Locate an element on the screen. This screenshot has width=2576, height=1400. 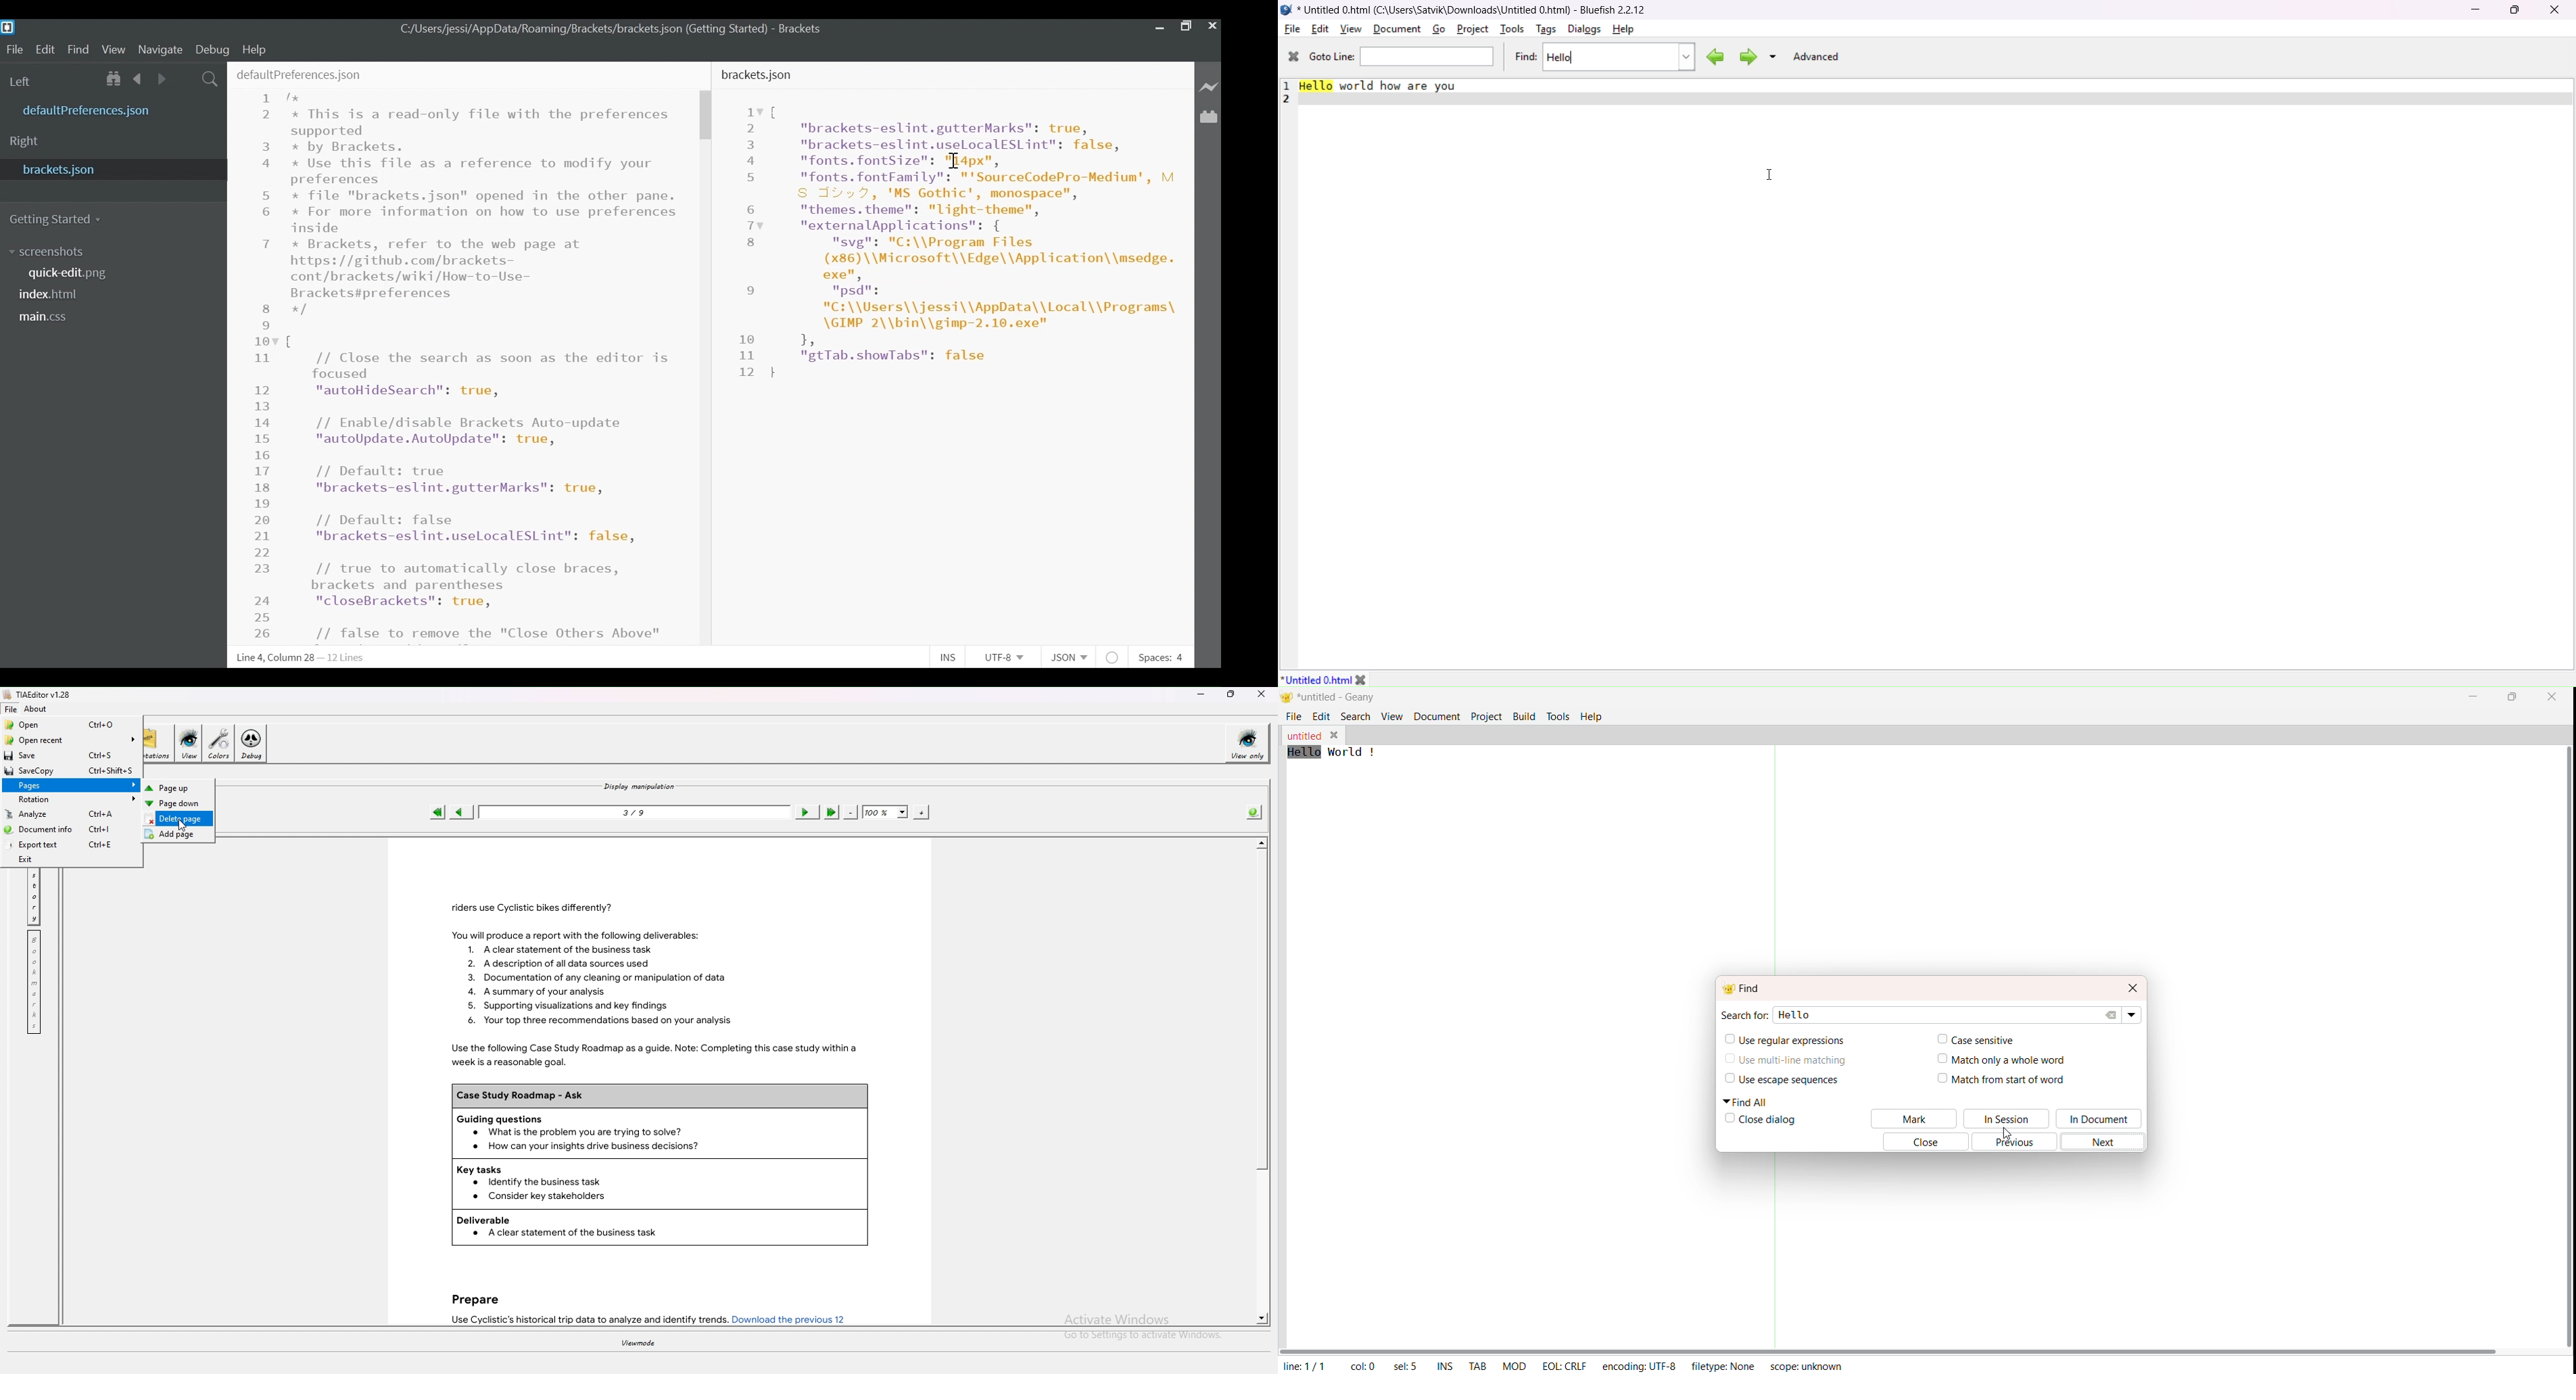
dropdown is located at coordinates (1773, 57).